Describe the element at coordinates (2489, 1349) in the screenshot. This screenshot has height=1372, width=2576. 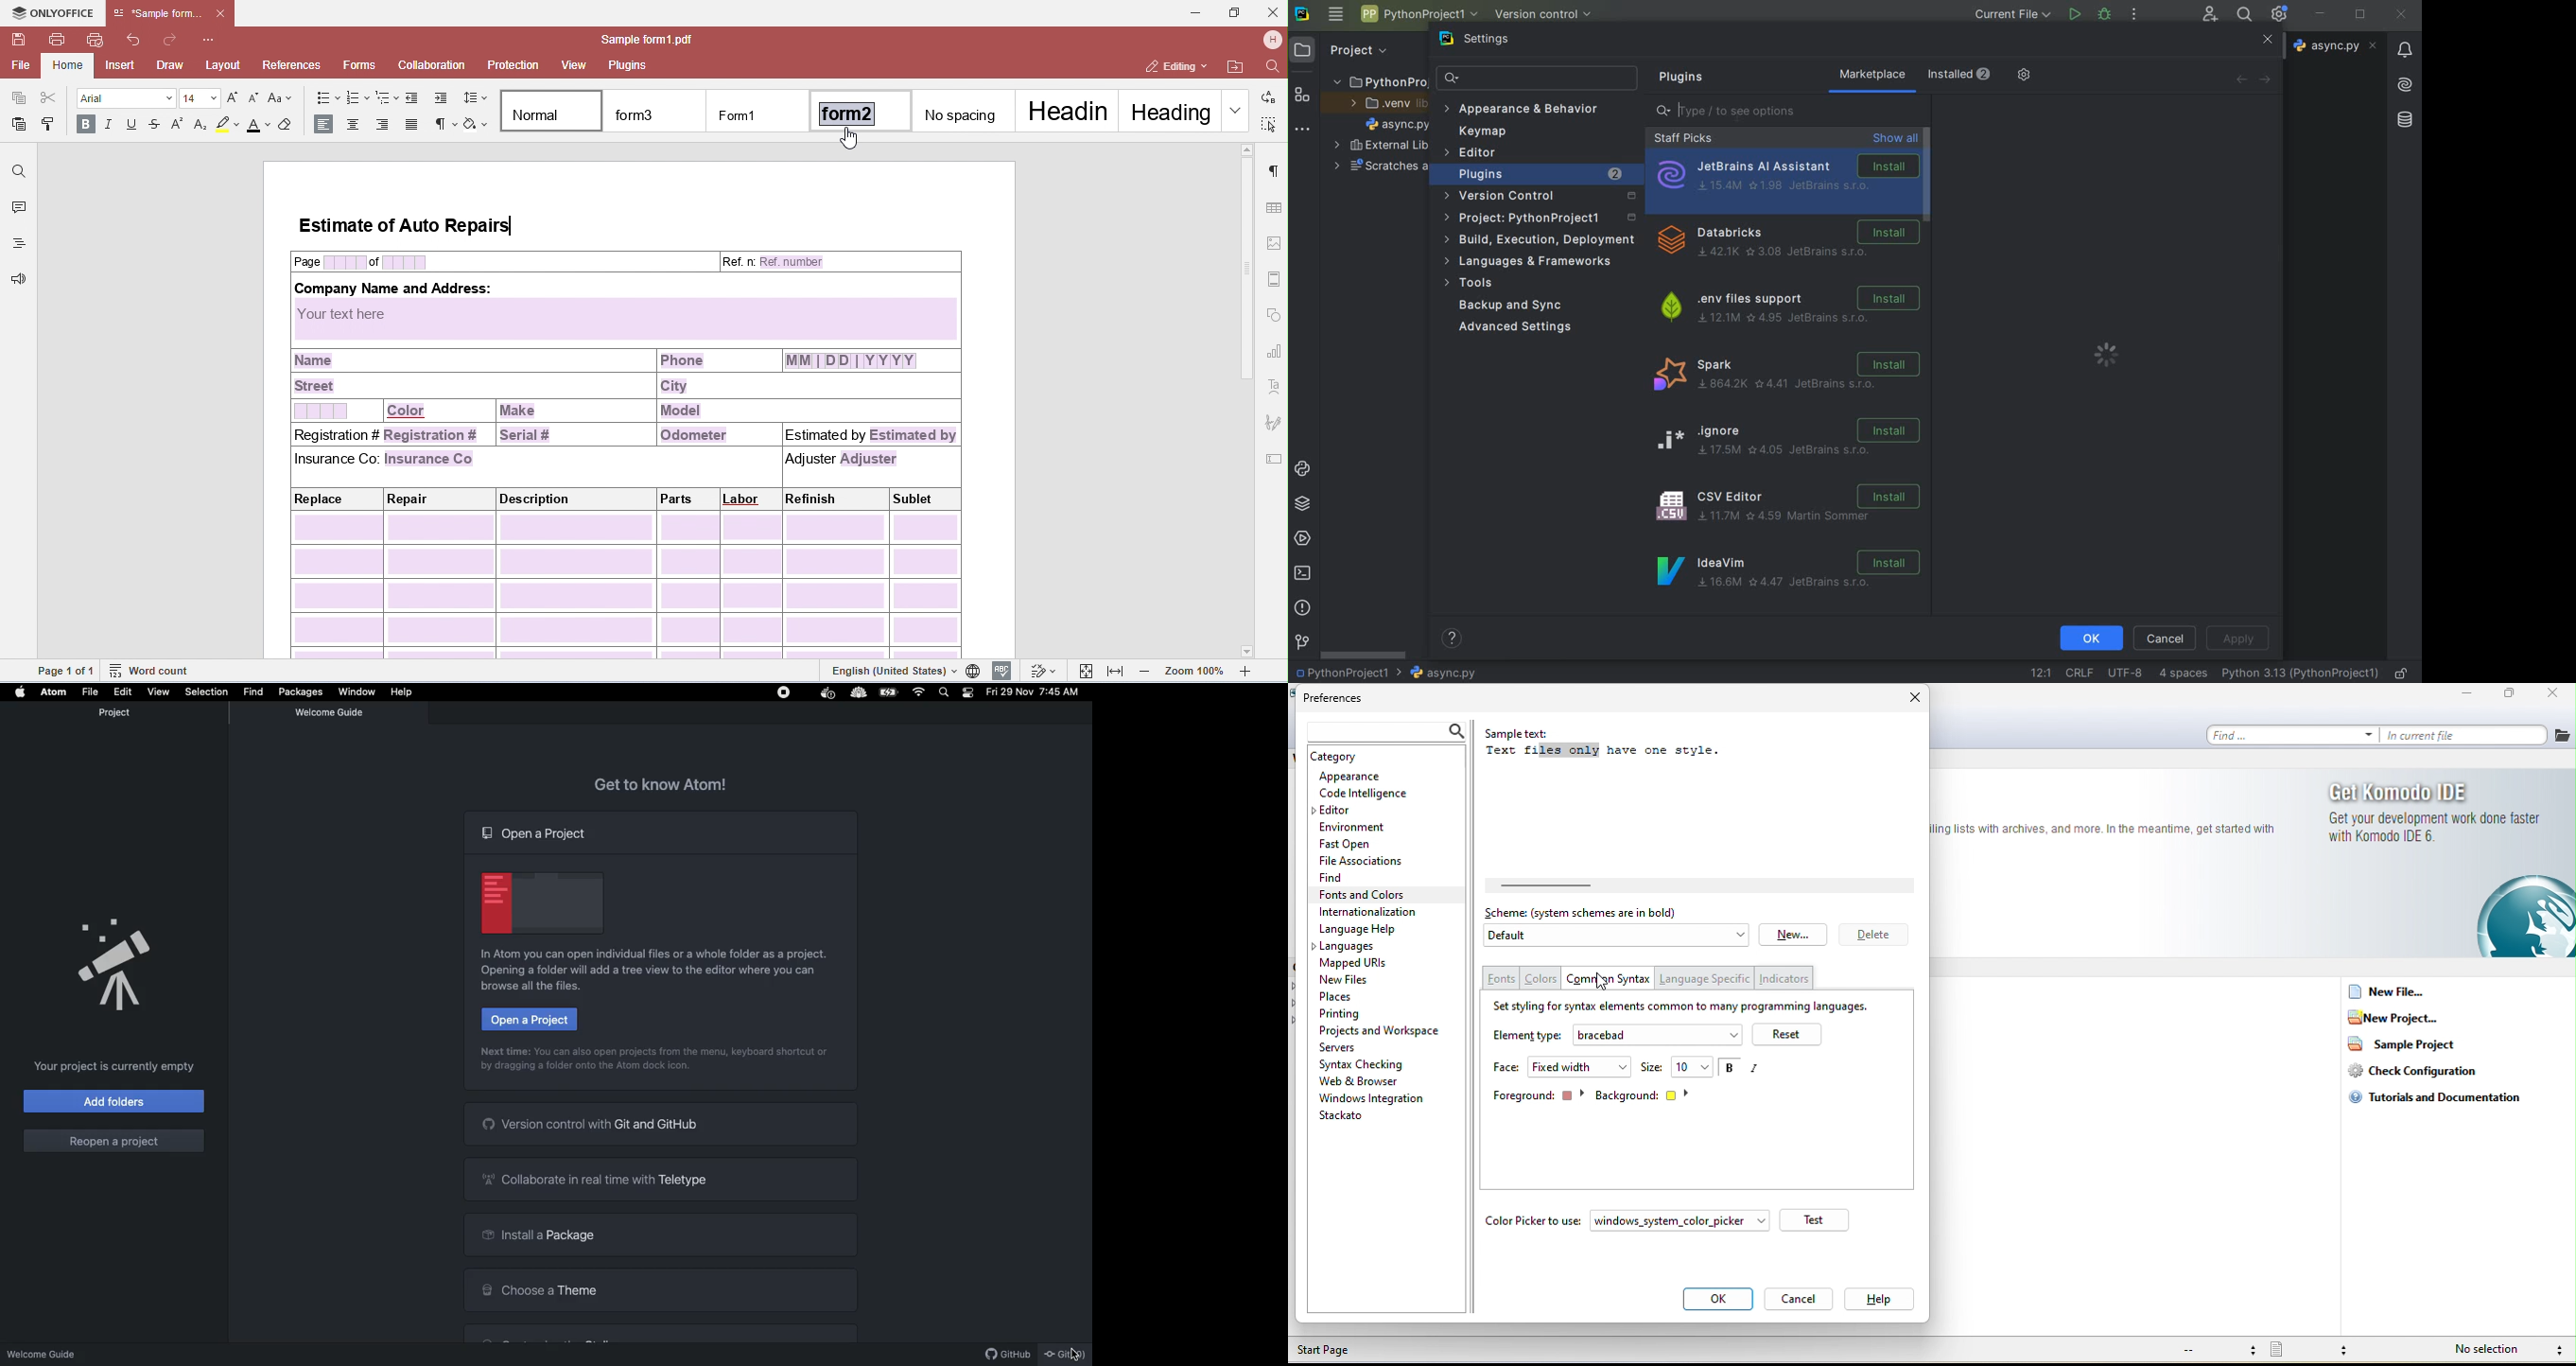
I see `no selection` at that location.